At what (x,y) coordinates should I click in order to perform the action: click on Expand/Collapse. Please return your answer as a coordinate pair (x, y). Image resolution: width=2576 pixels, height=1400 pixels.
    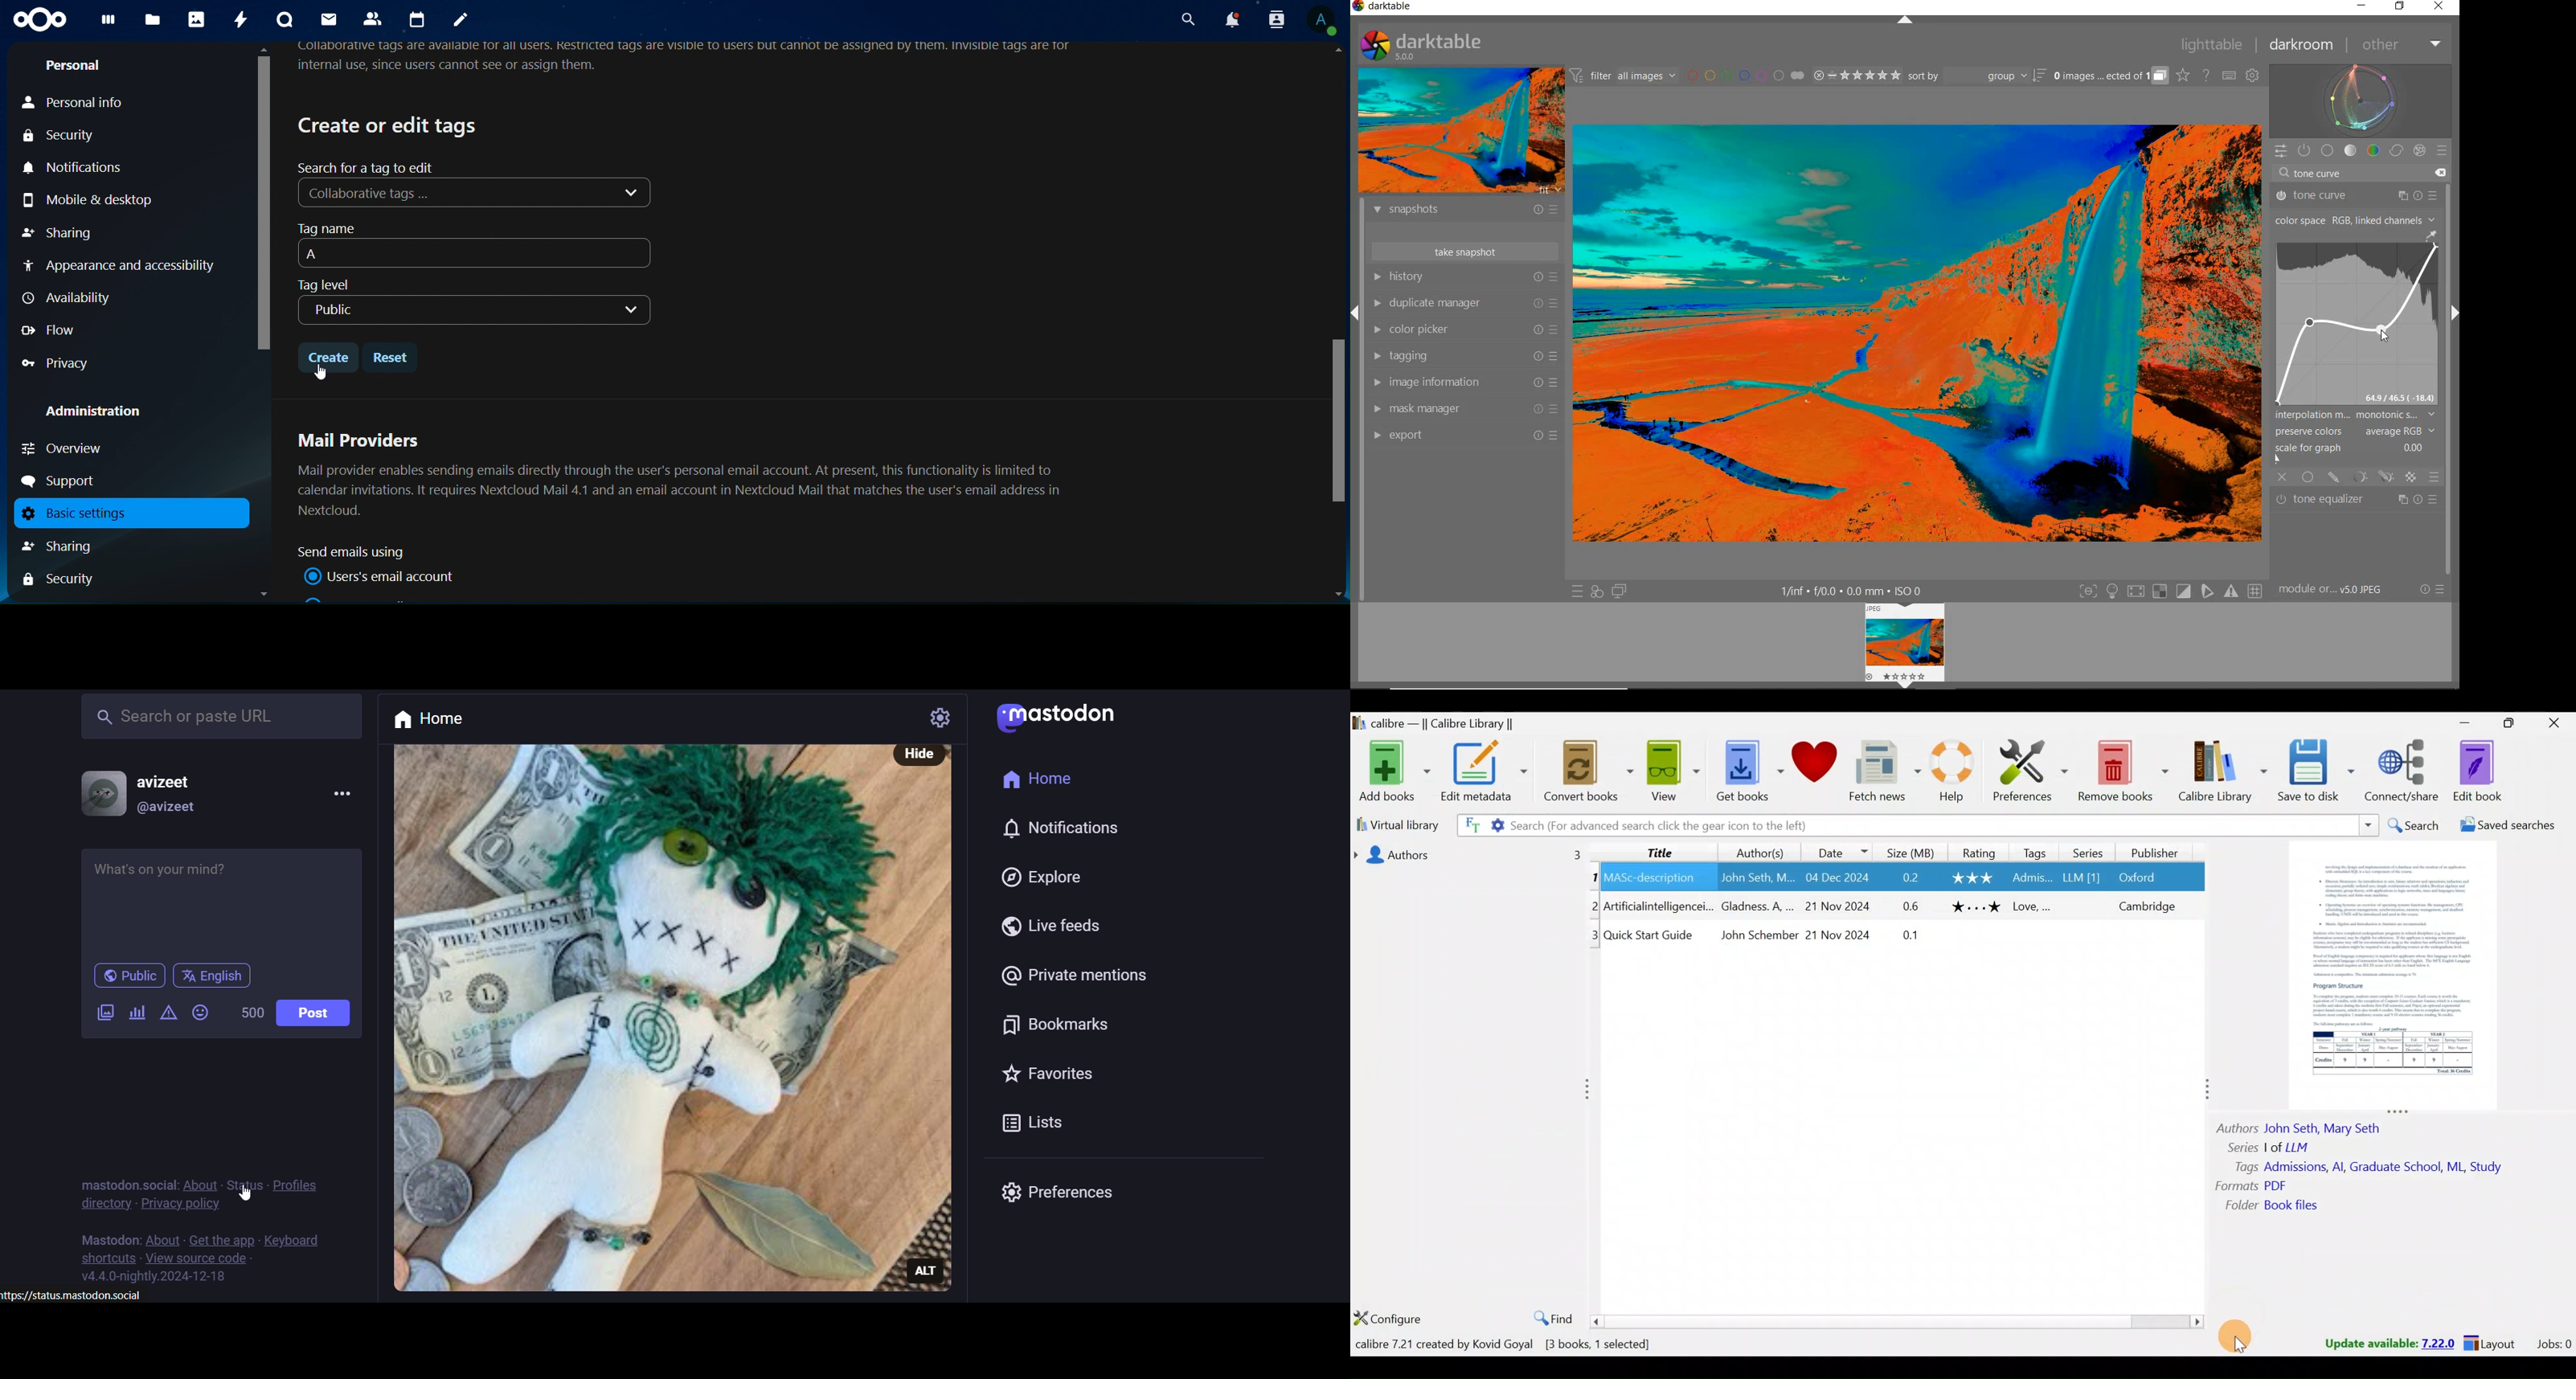
    Looking at the image, I should click on (1357, 312).